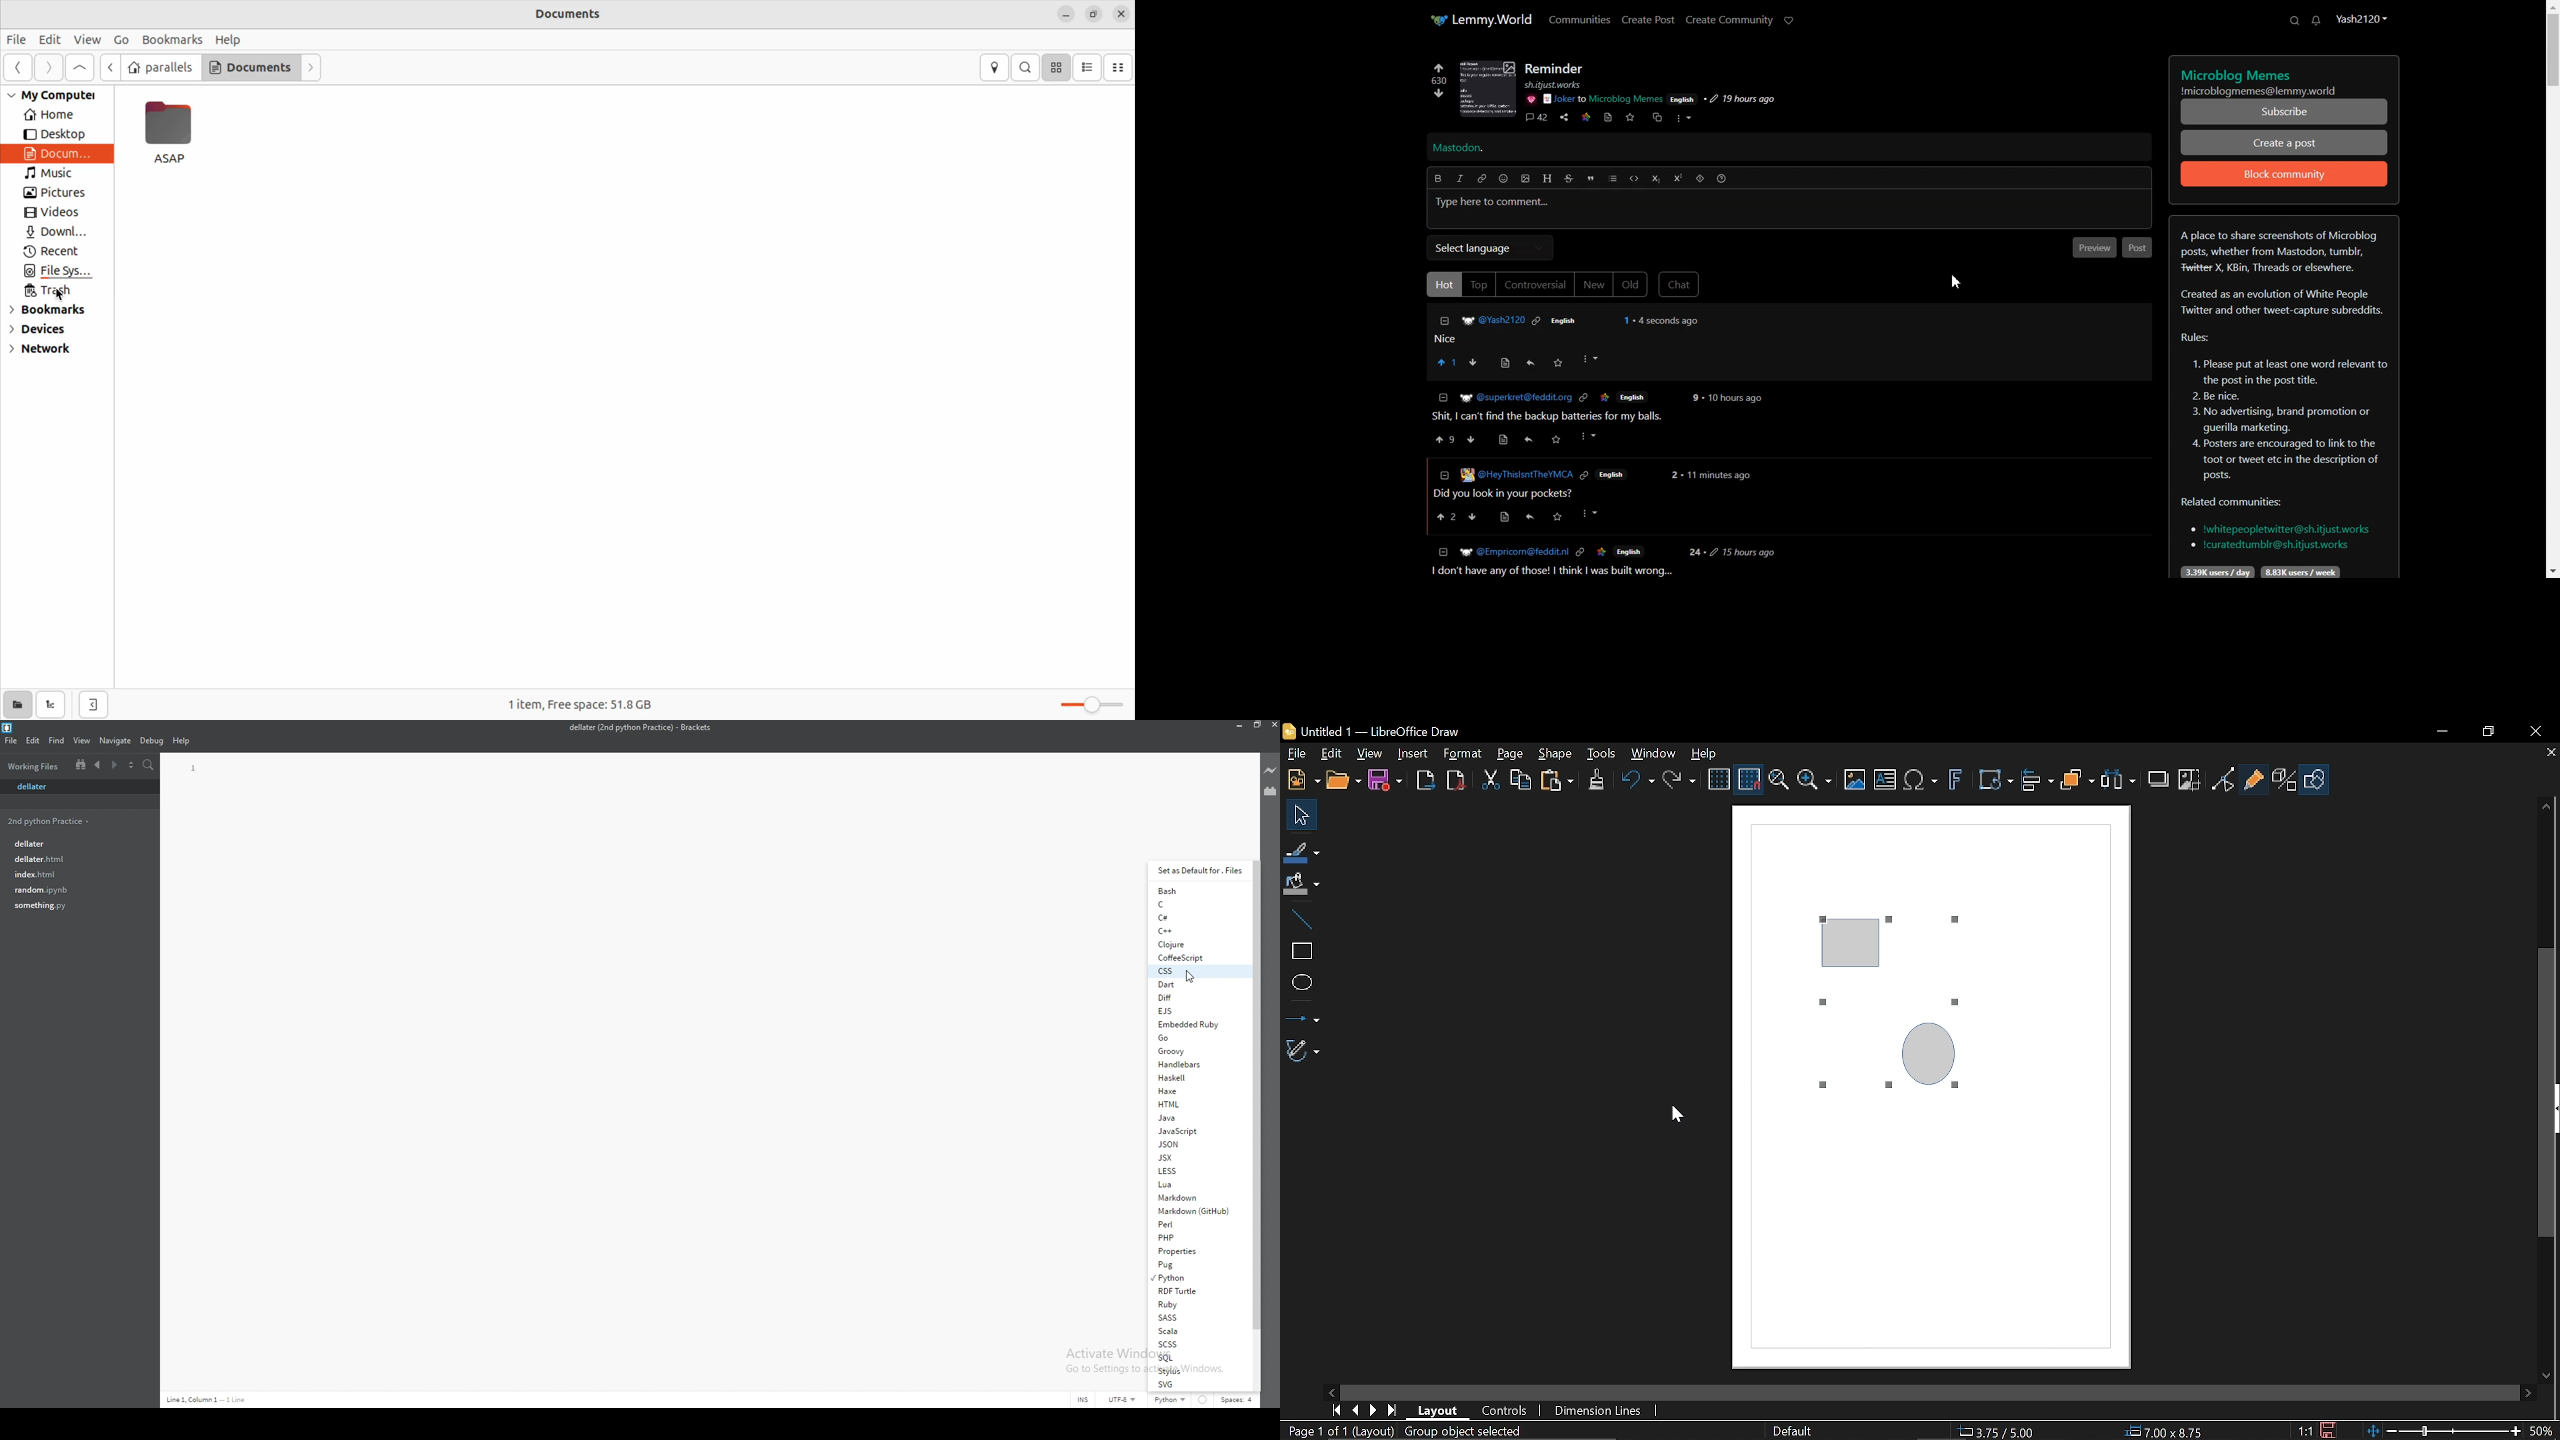 Image resolution: width=2576 pixels, height=1456 pixels. Describe the element at coordinates (1239, 1401) in the screenshot. I see `SPACES:4` at that location.